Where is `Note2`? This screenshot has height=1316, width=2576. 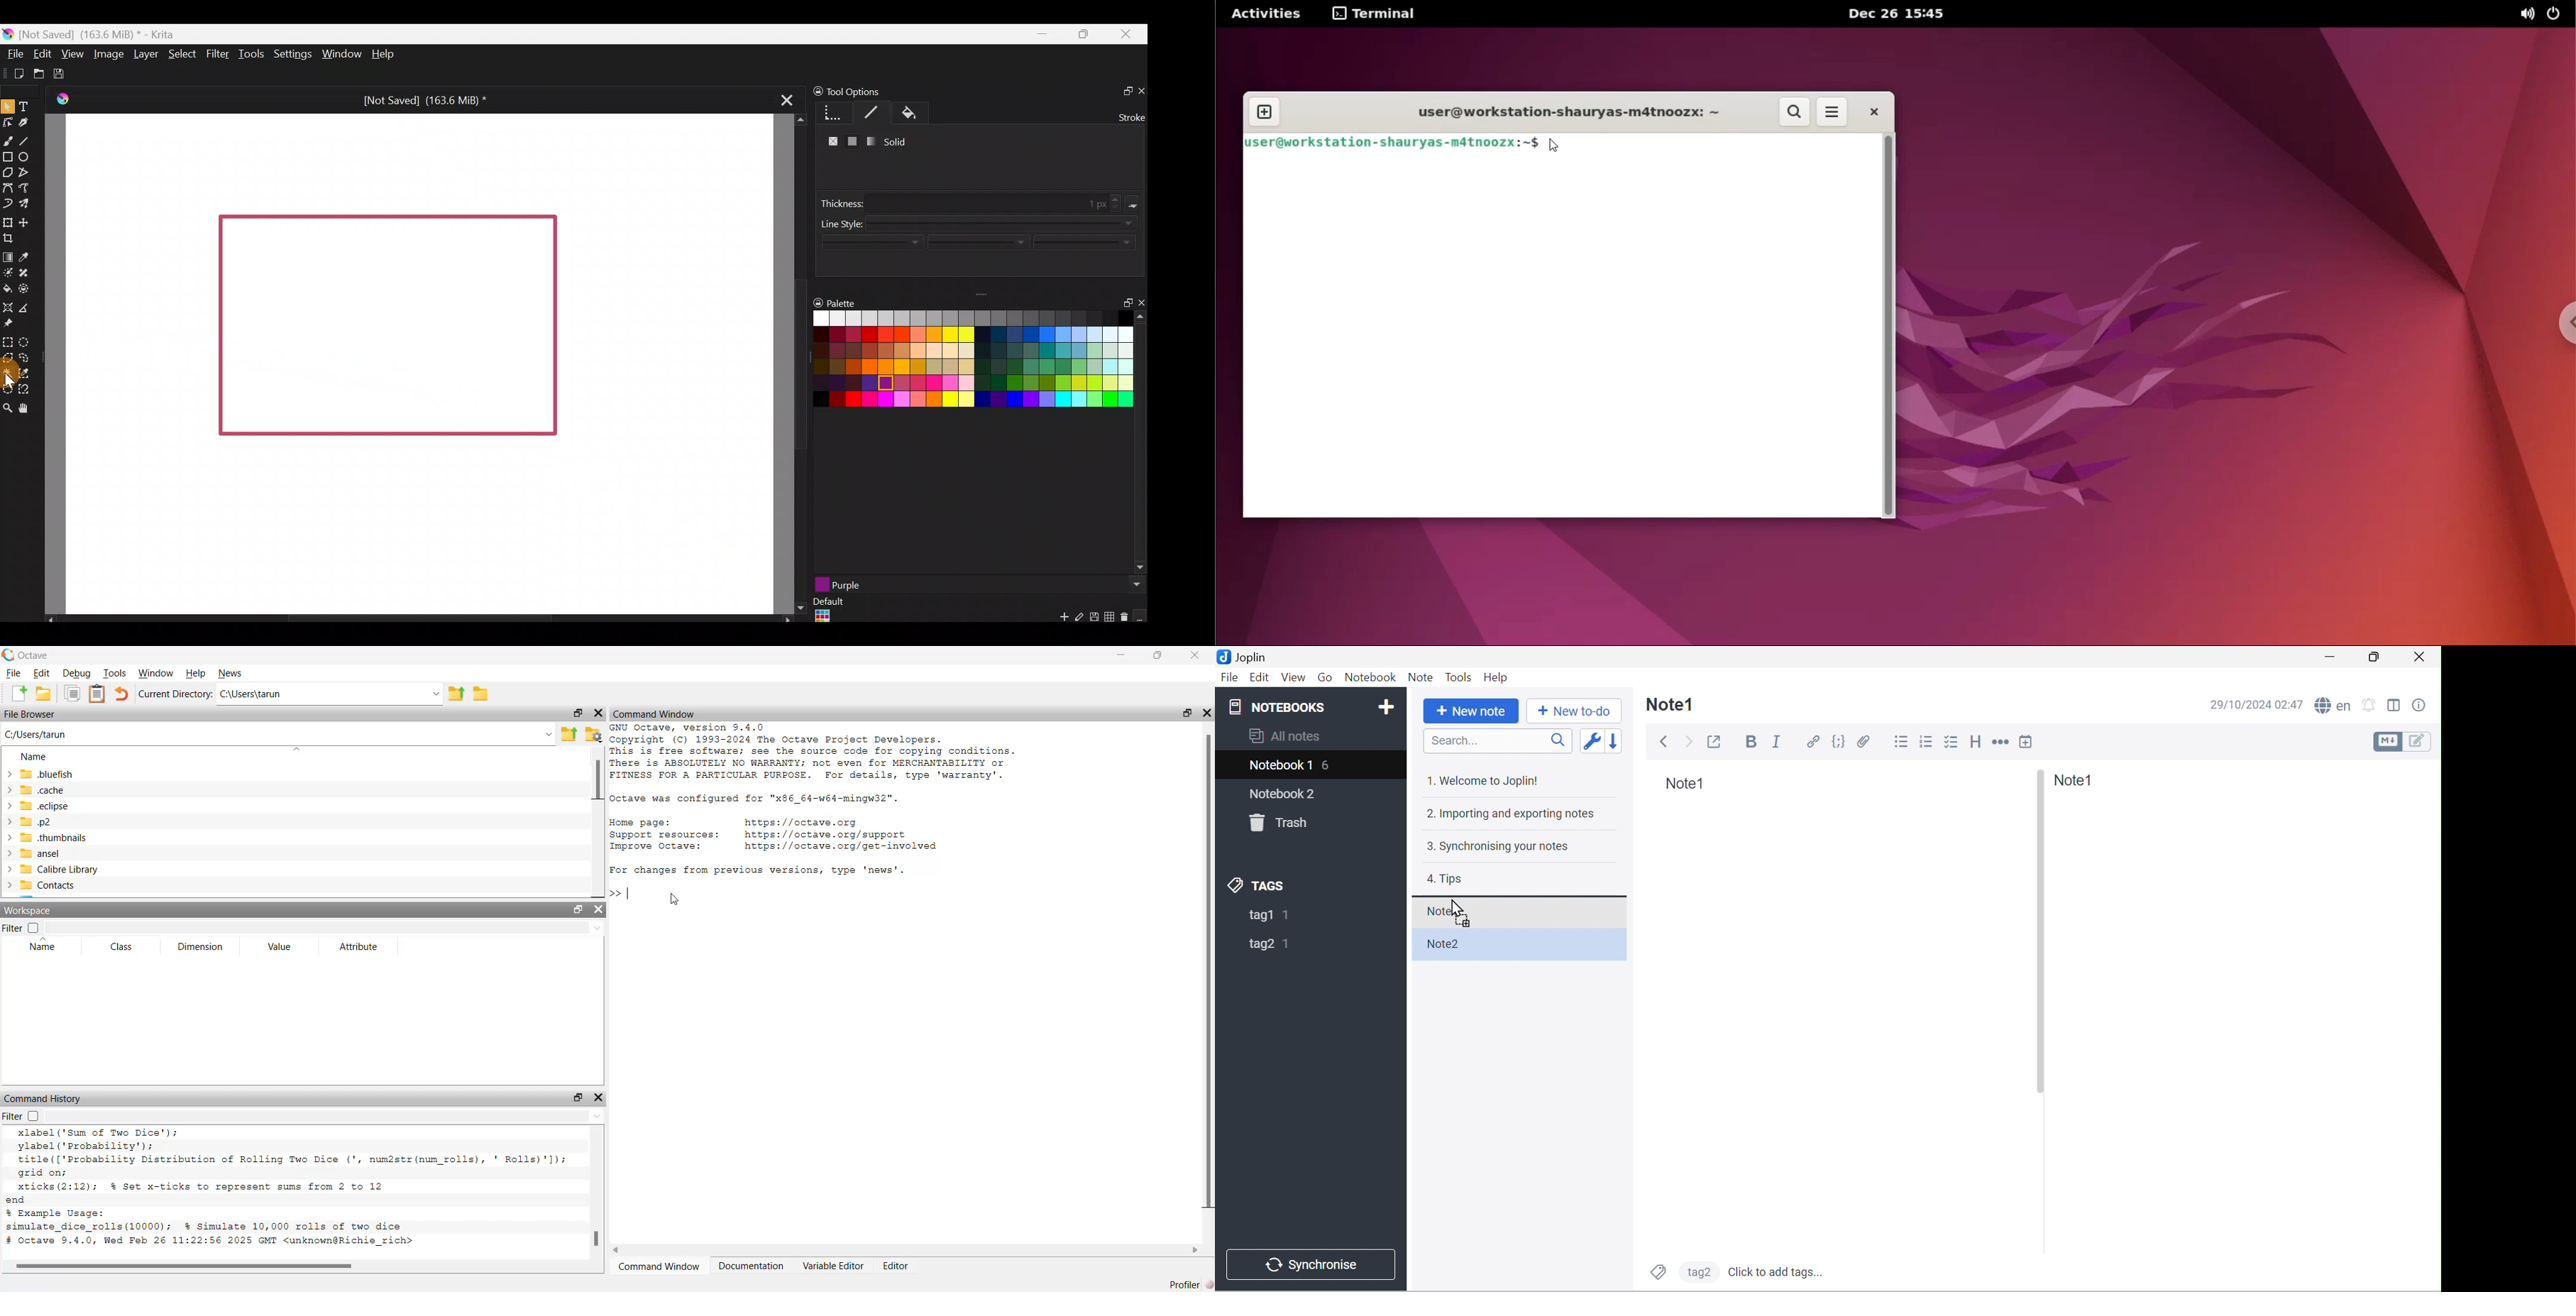 Note2 is located at coordinates (1444, 944).